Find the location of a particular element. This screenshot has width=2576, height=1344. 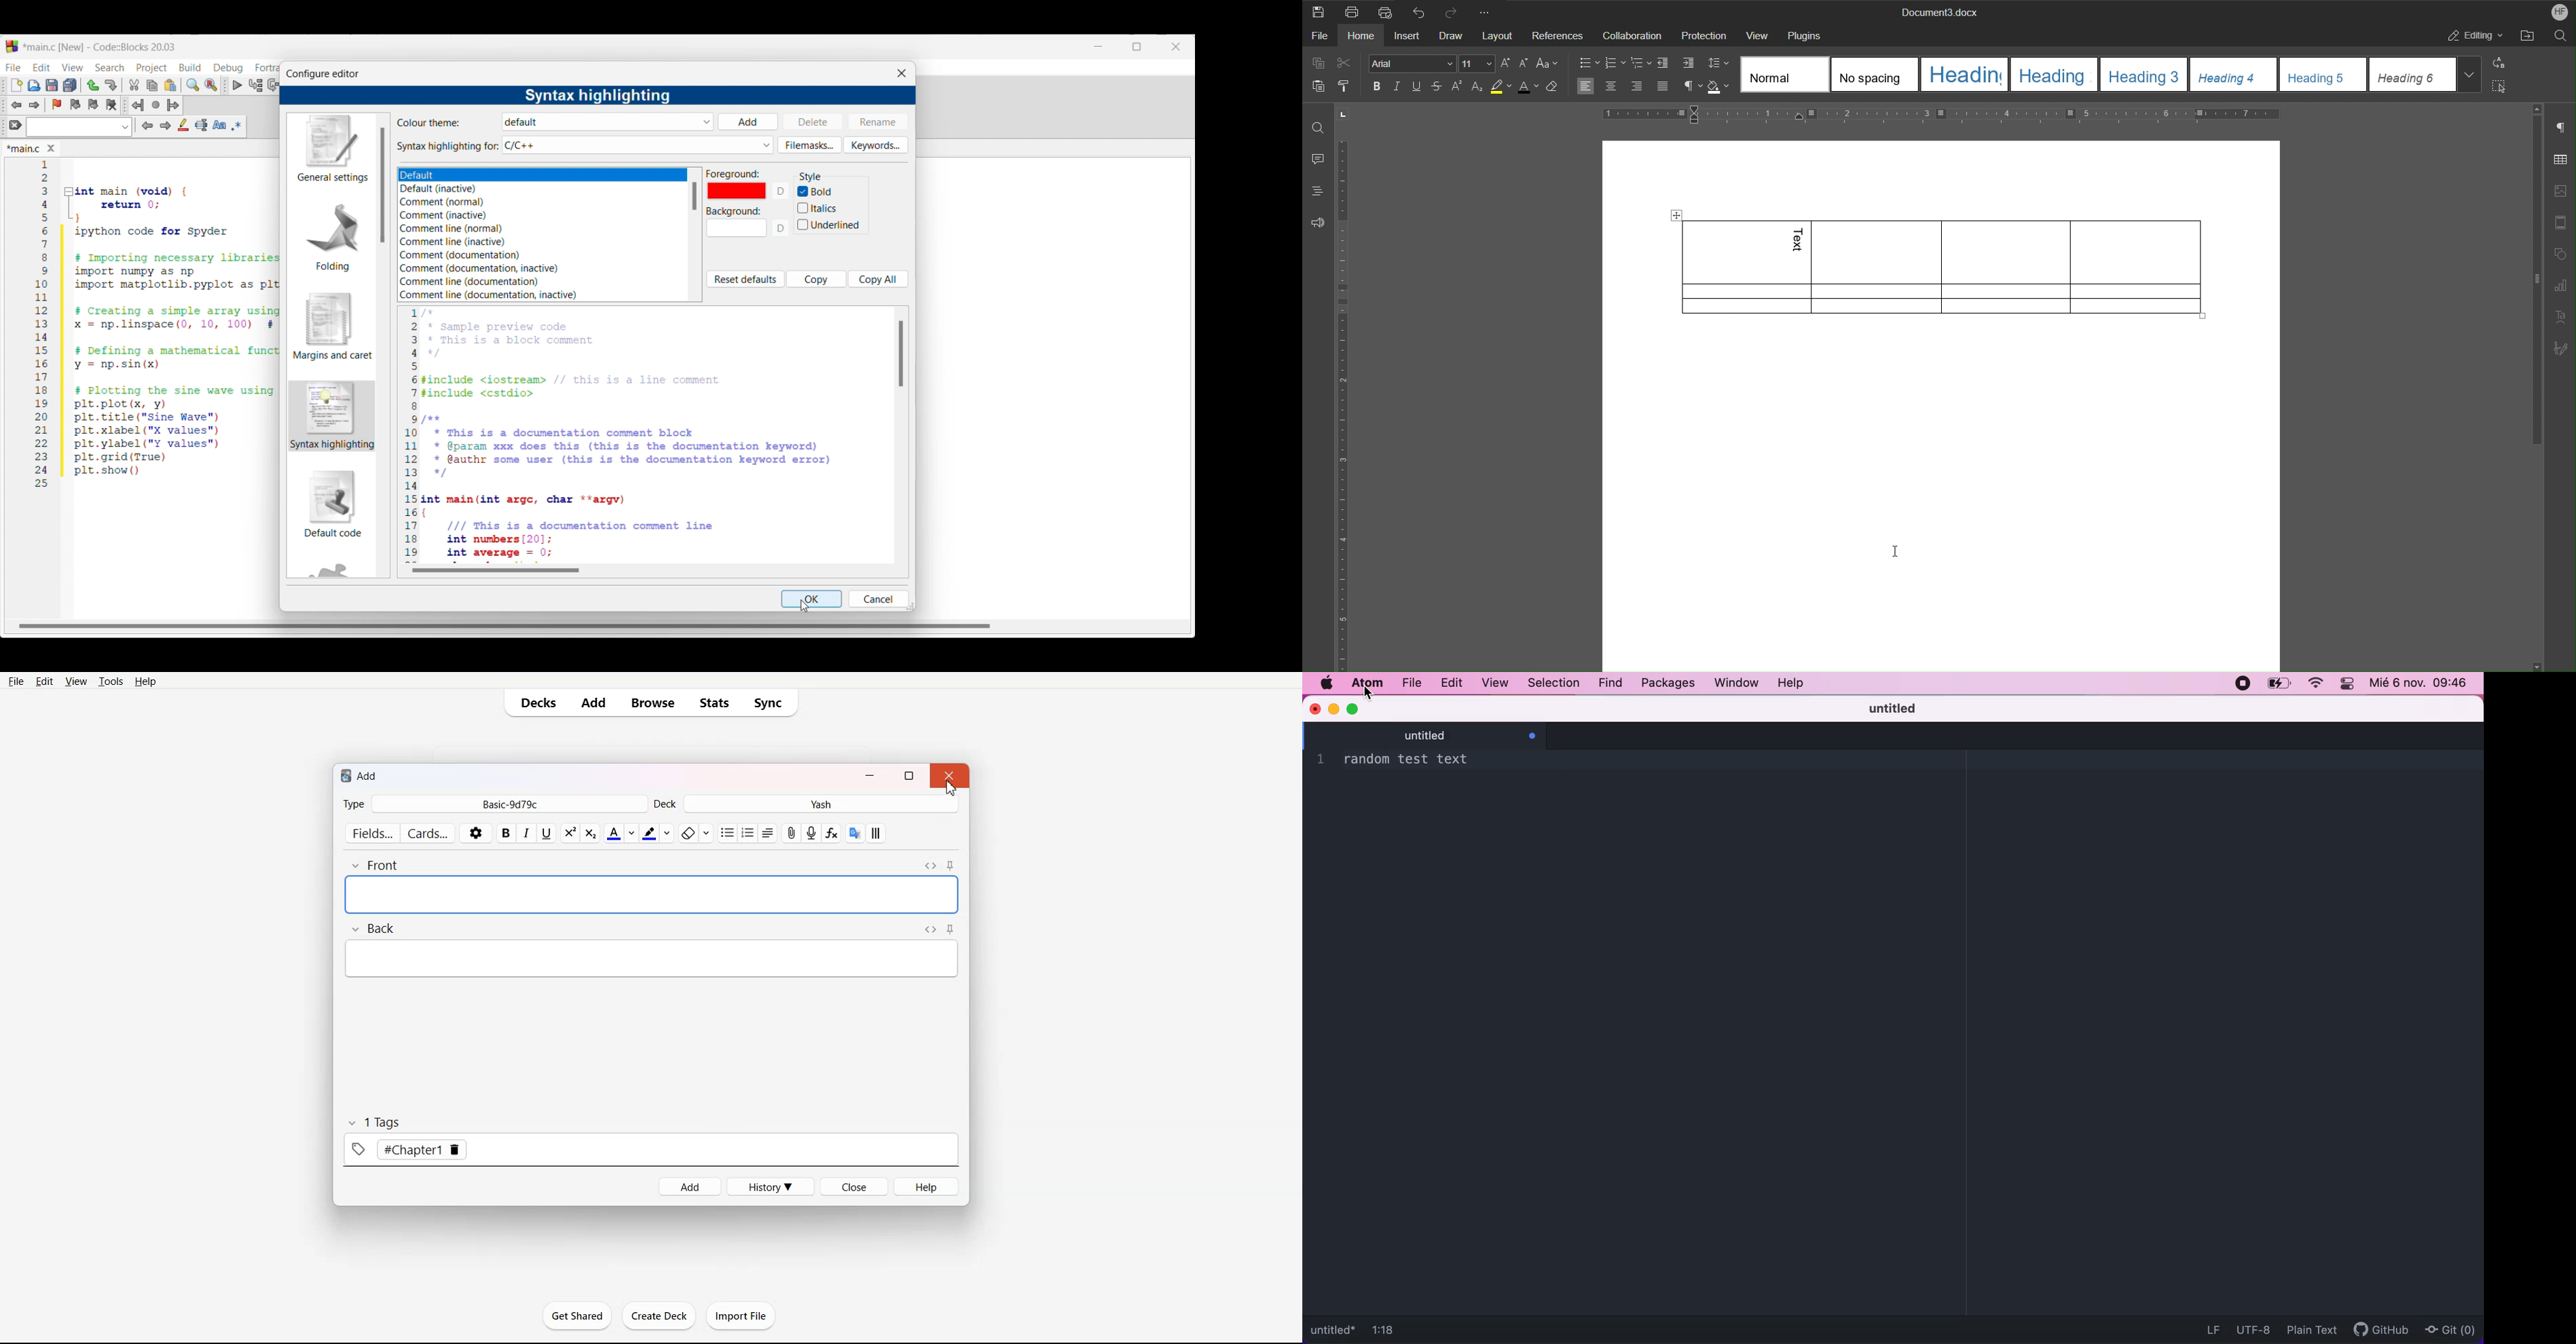

Text - biology group study is located at coordinates (453, 895).